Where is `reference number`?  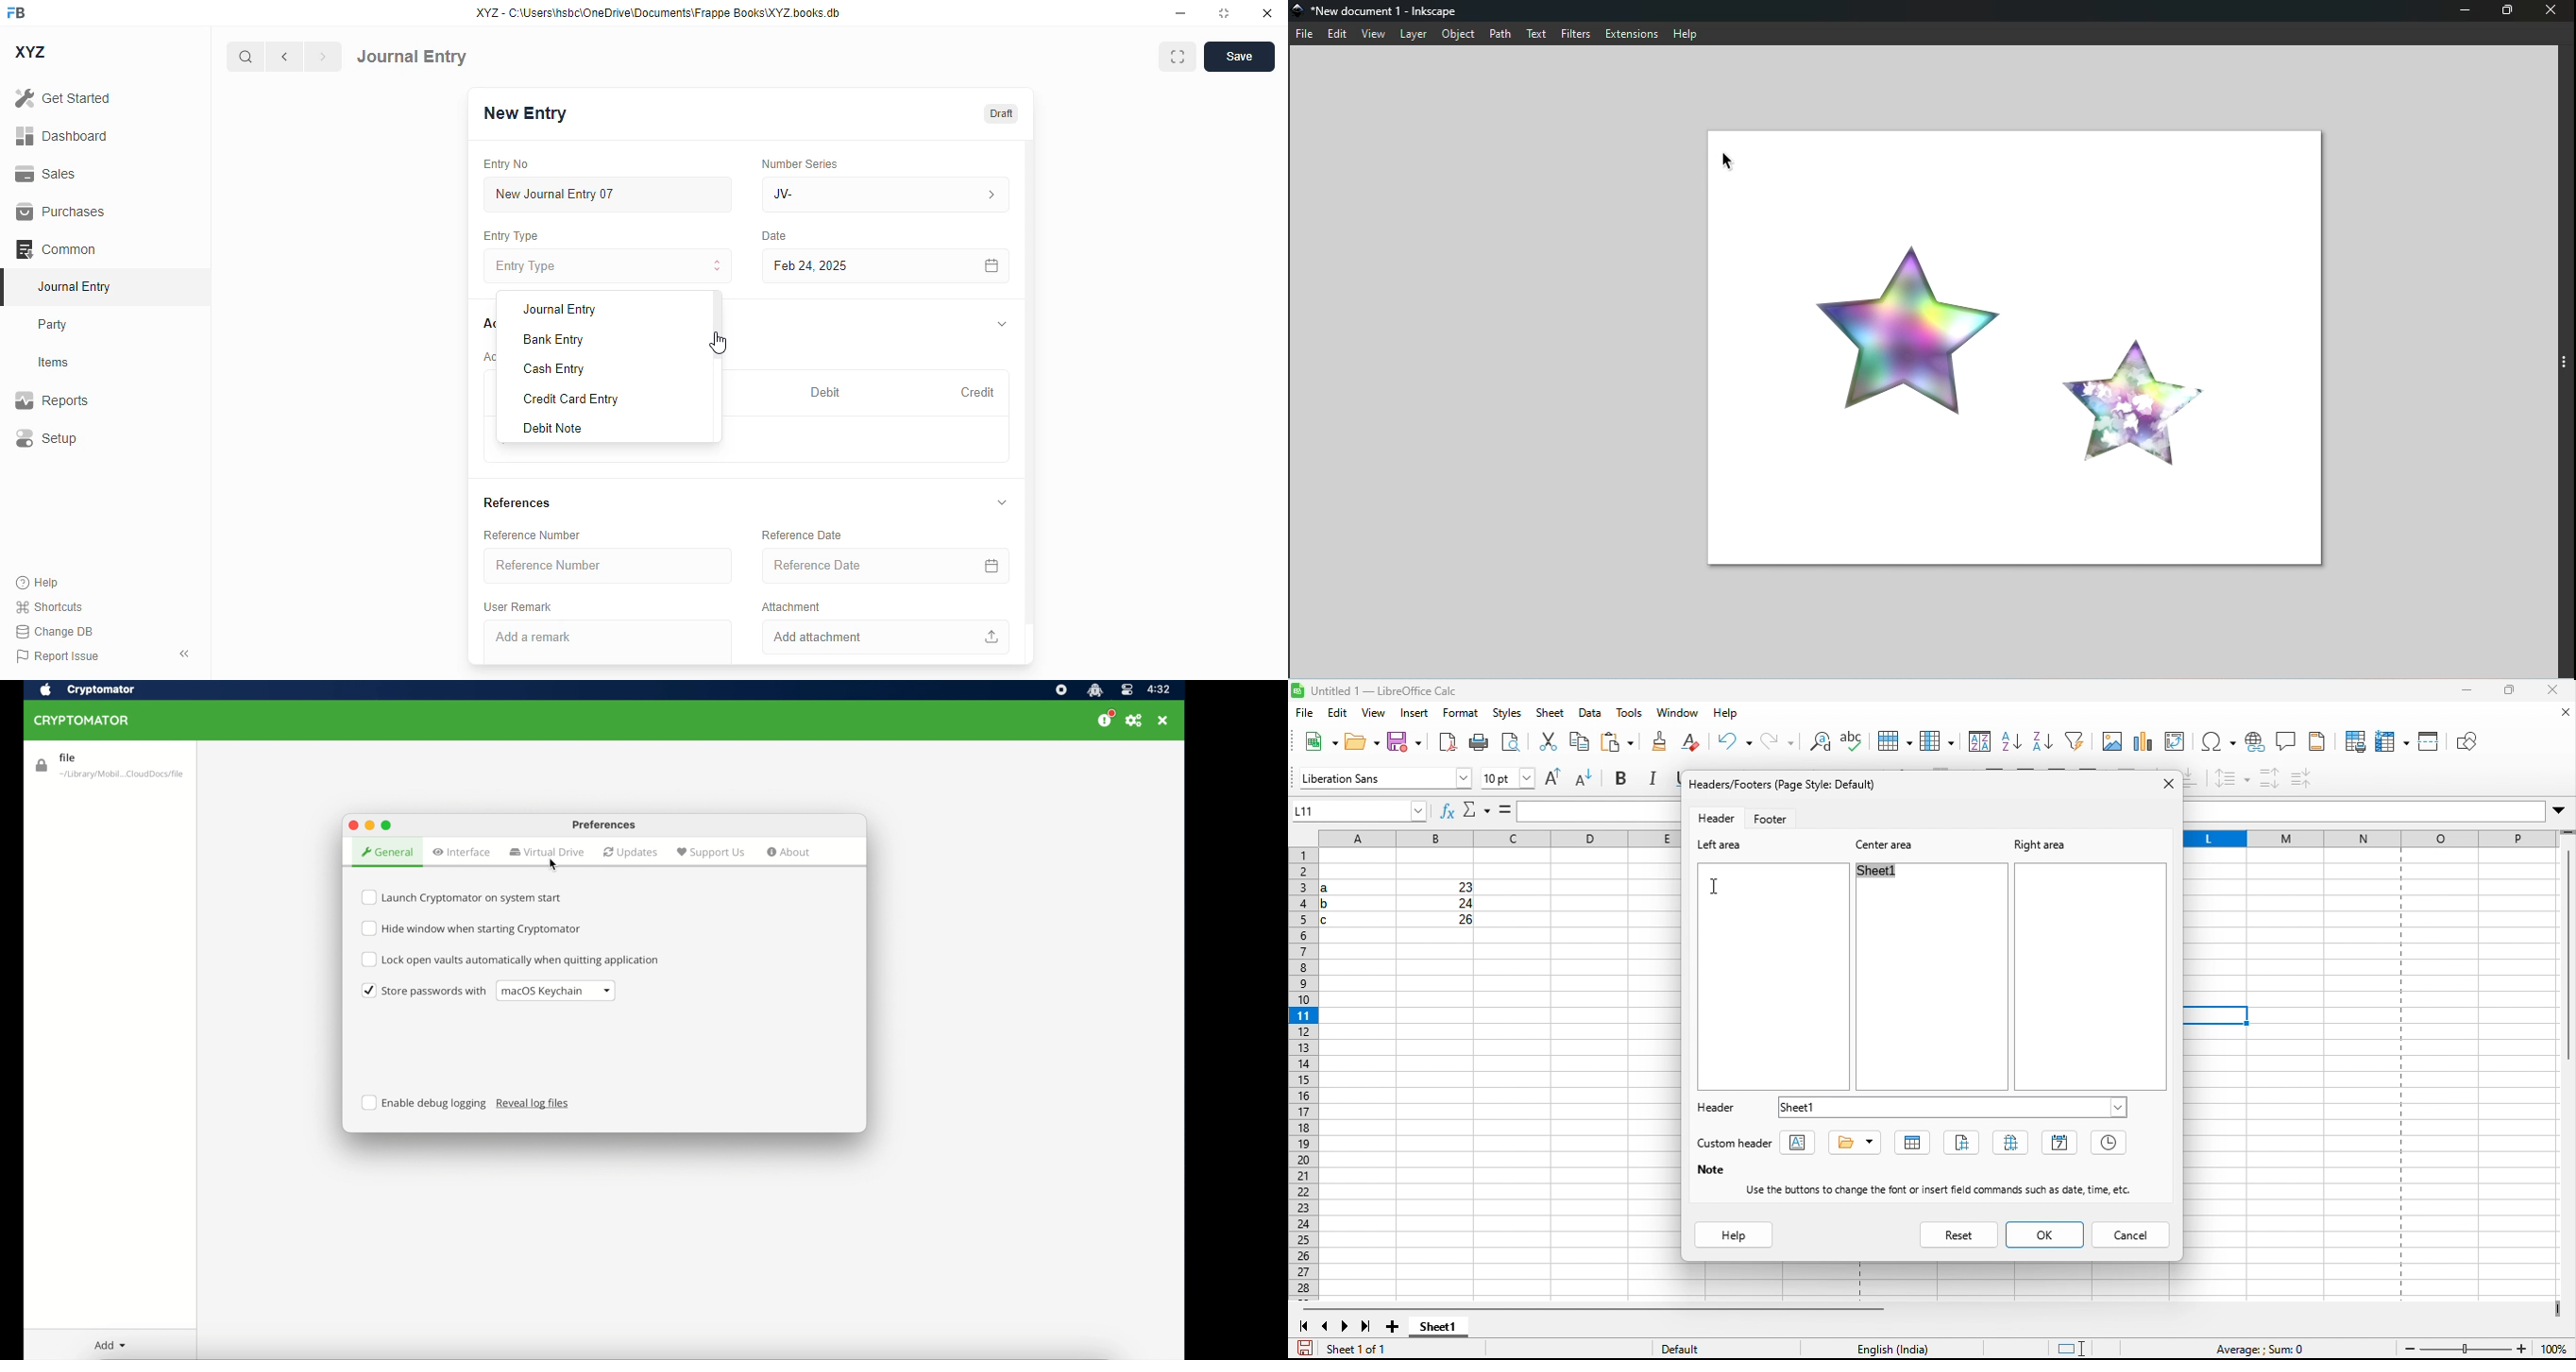 reference number is located at coordinates (609, 566).